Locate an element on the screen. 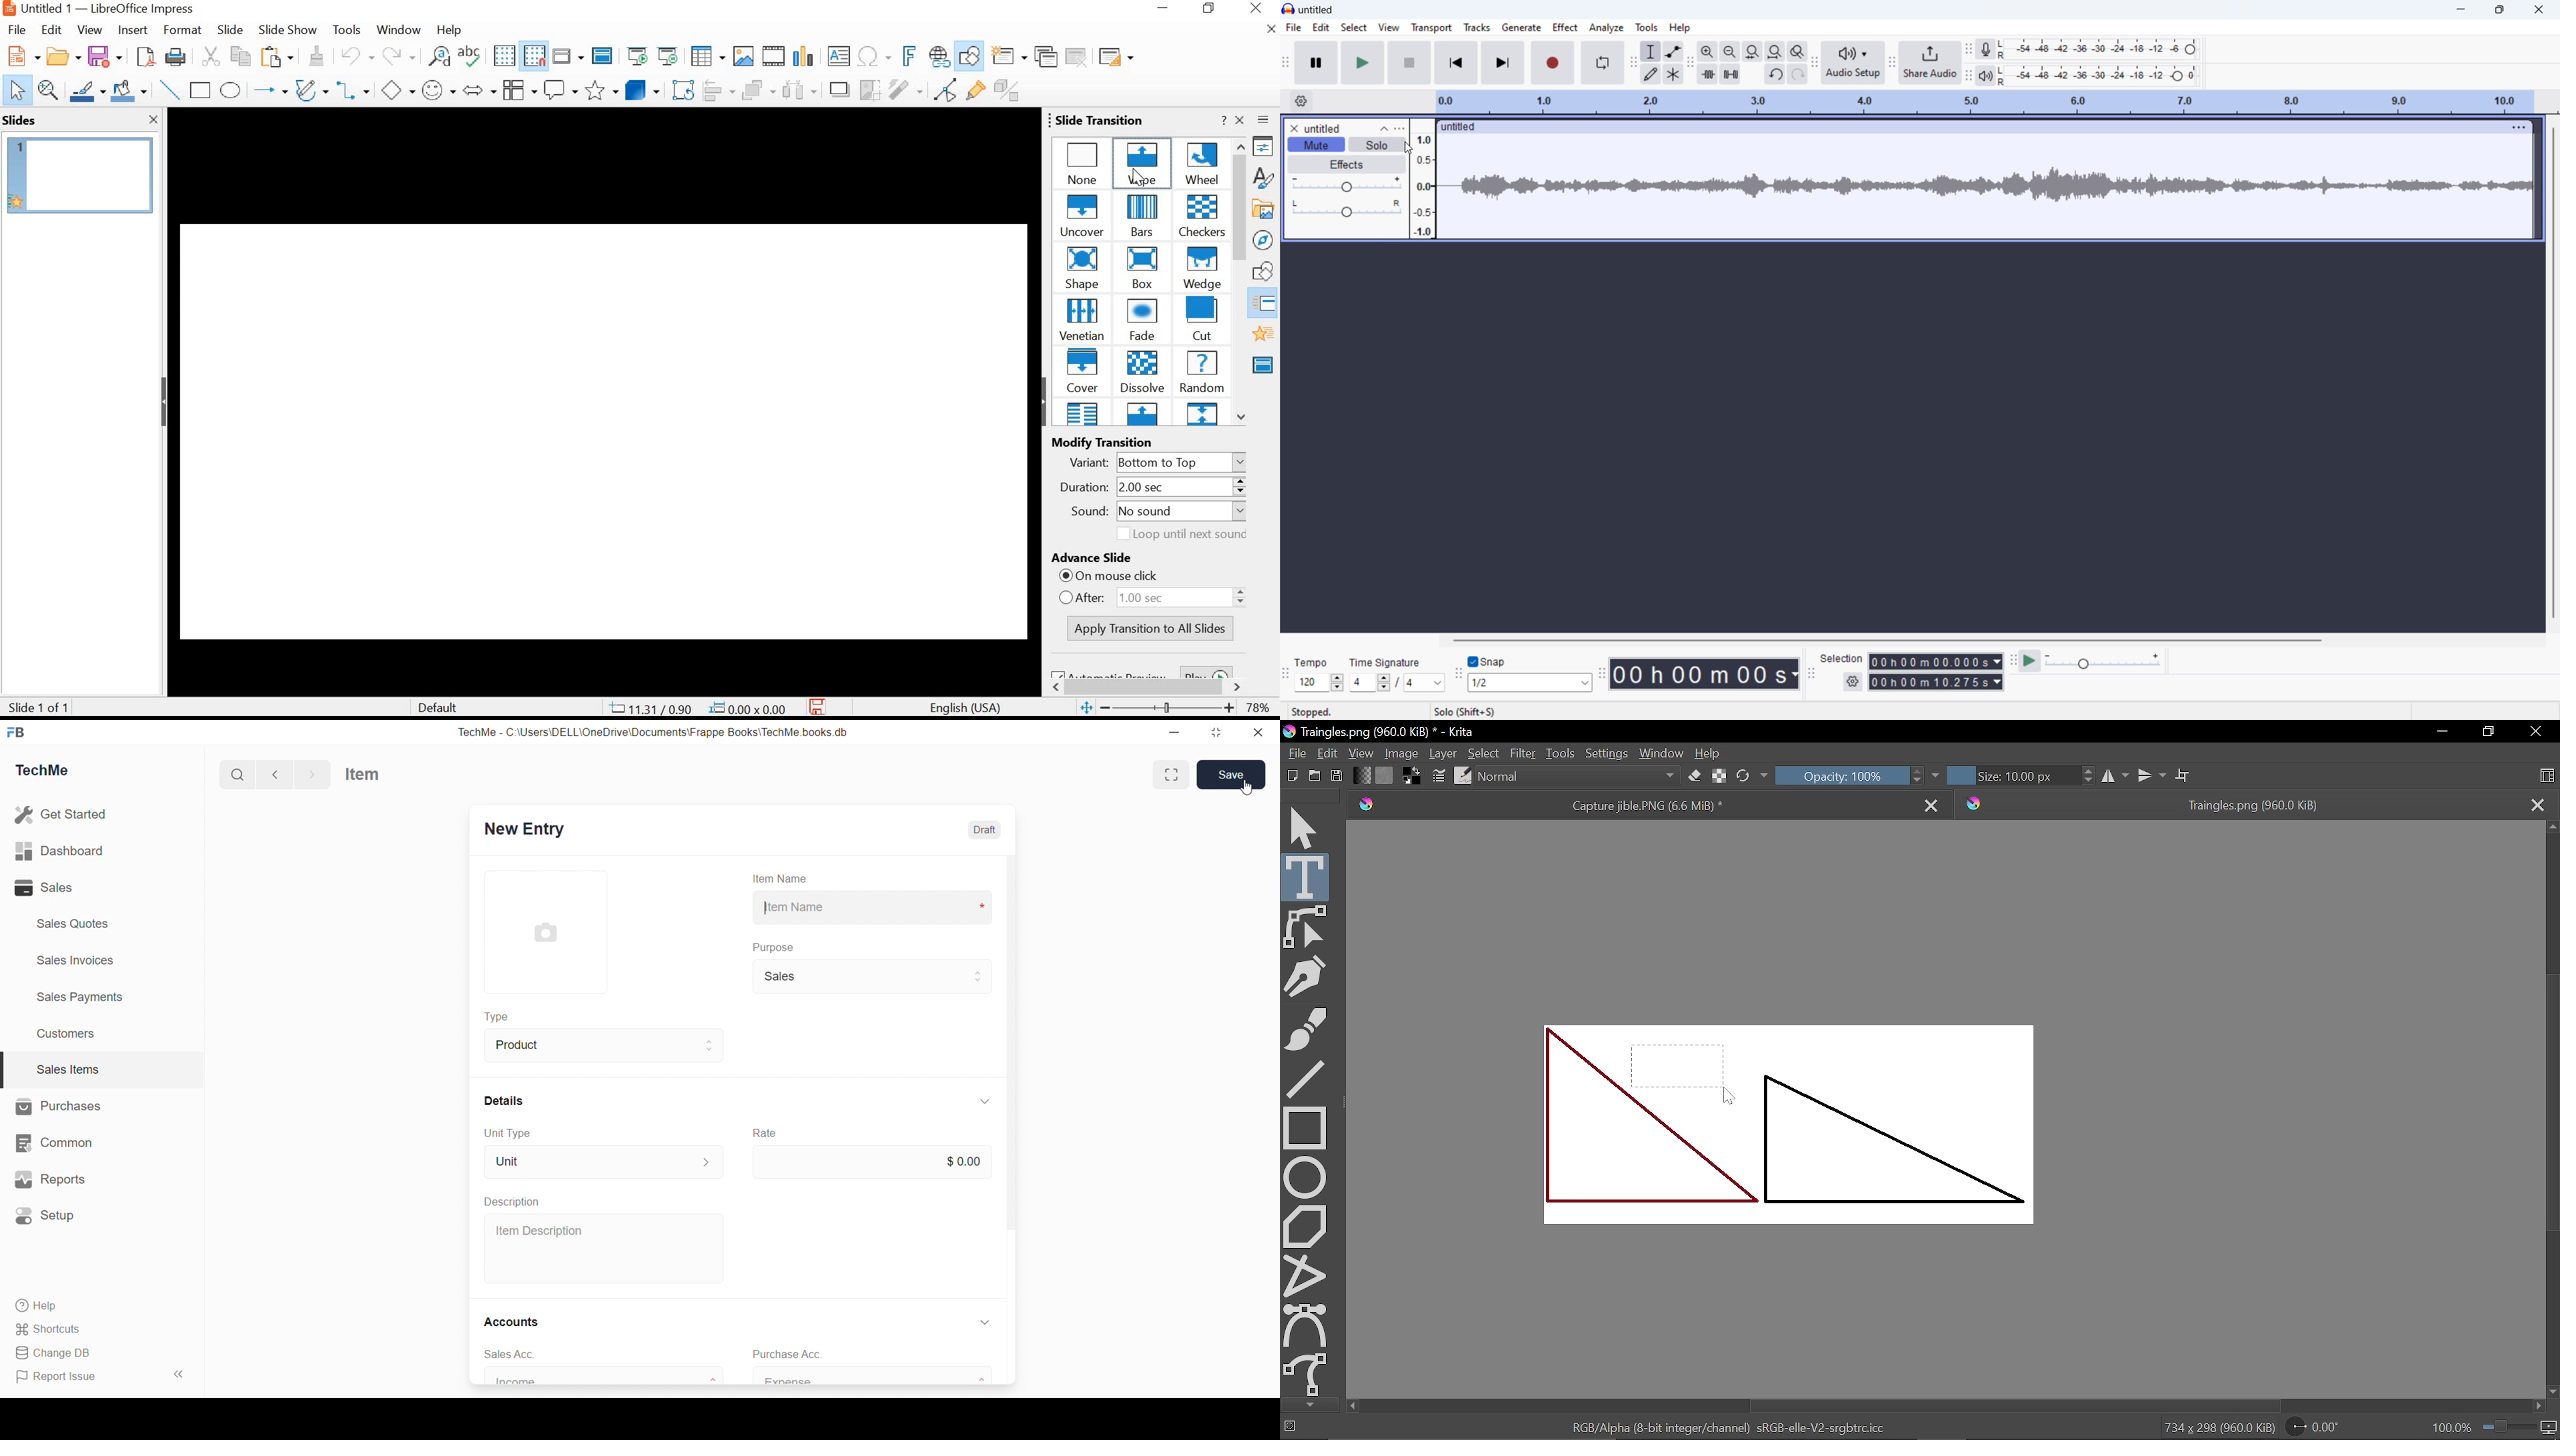  FB is located at coordinates (19, 732).